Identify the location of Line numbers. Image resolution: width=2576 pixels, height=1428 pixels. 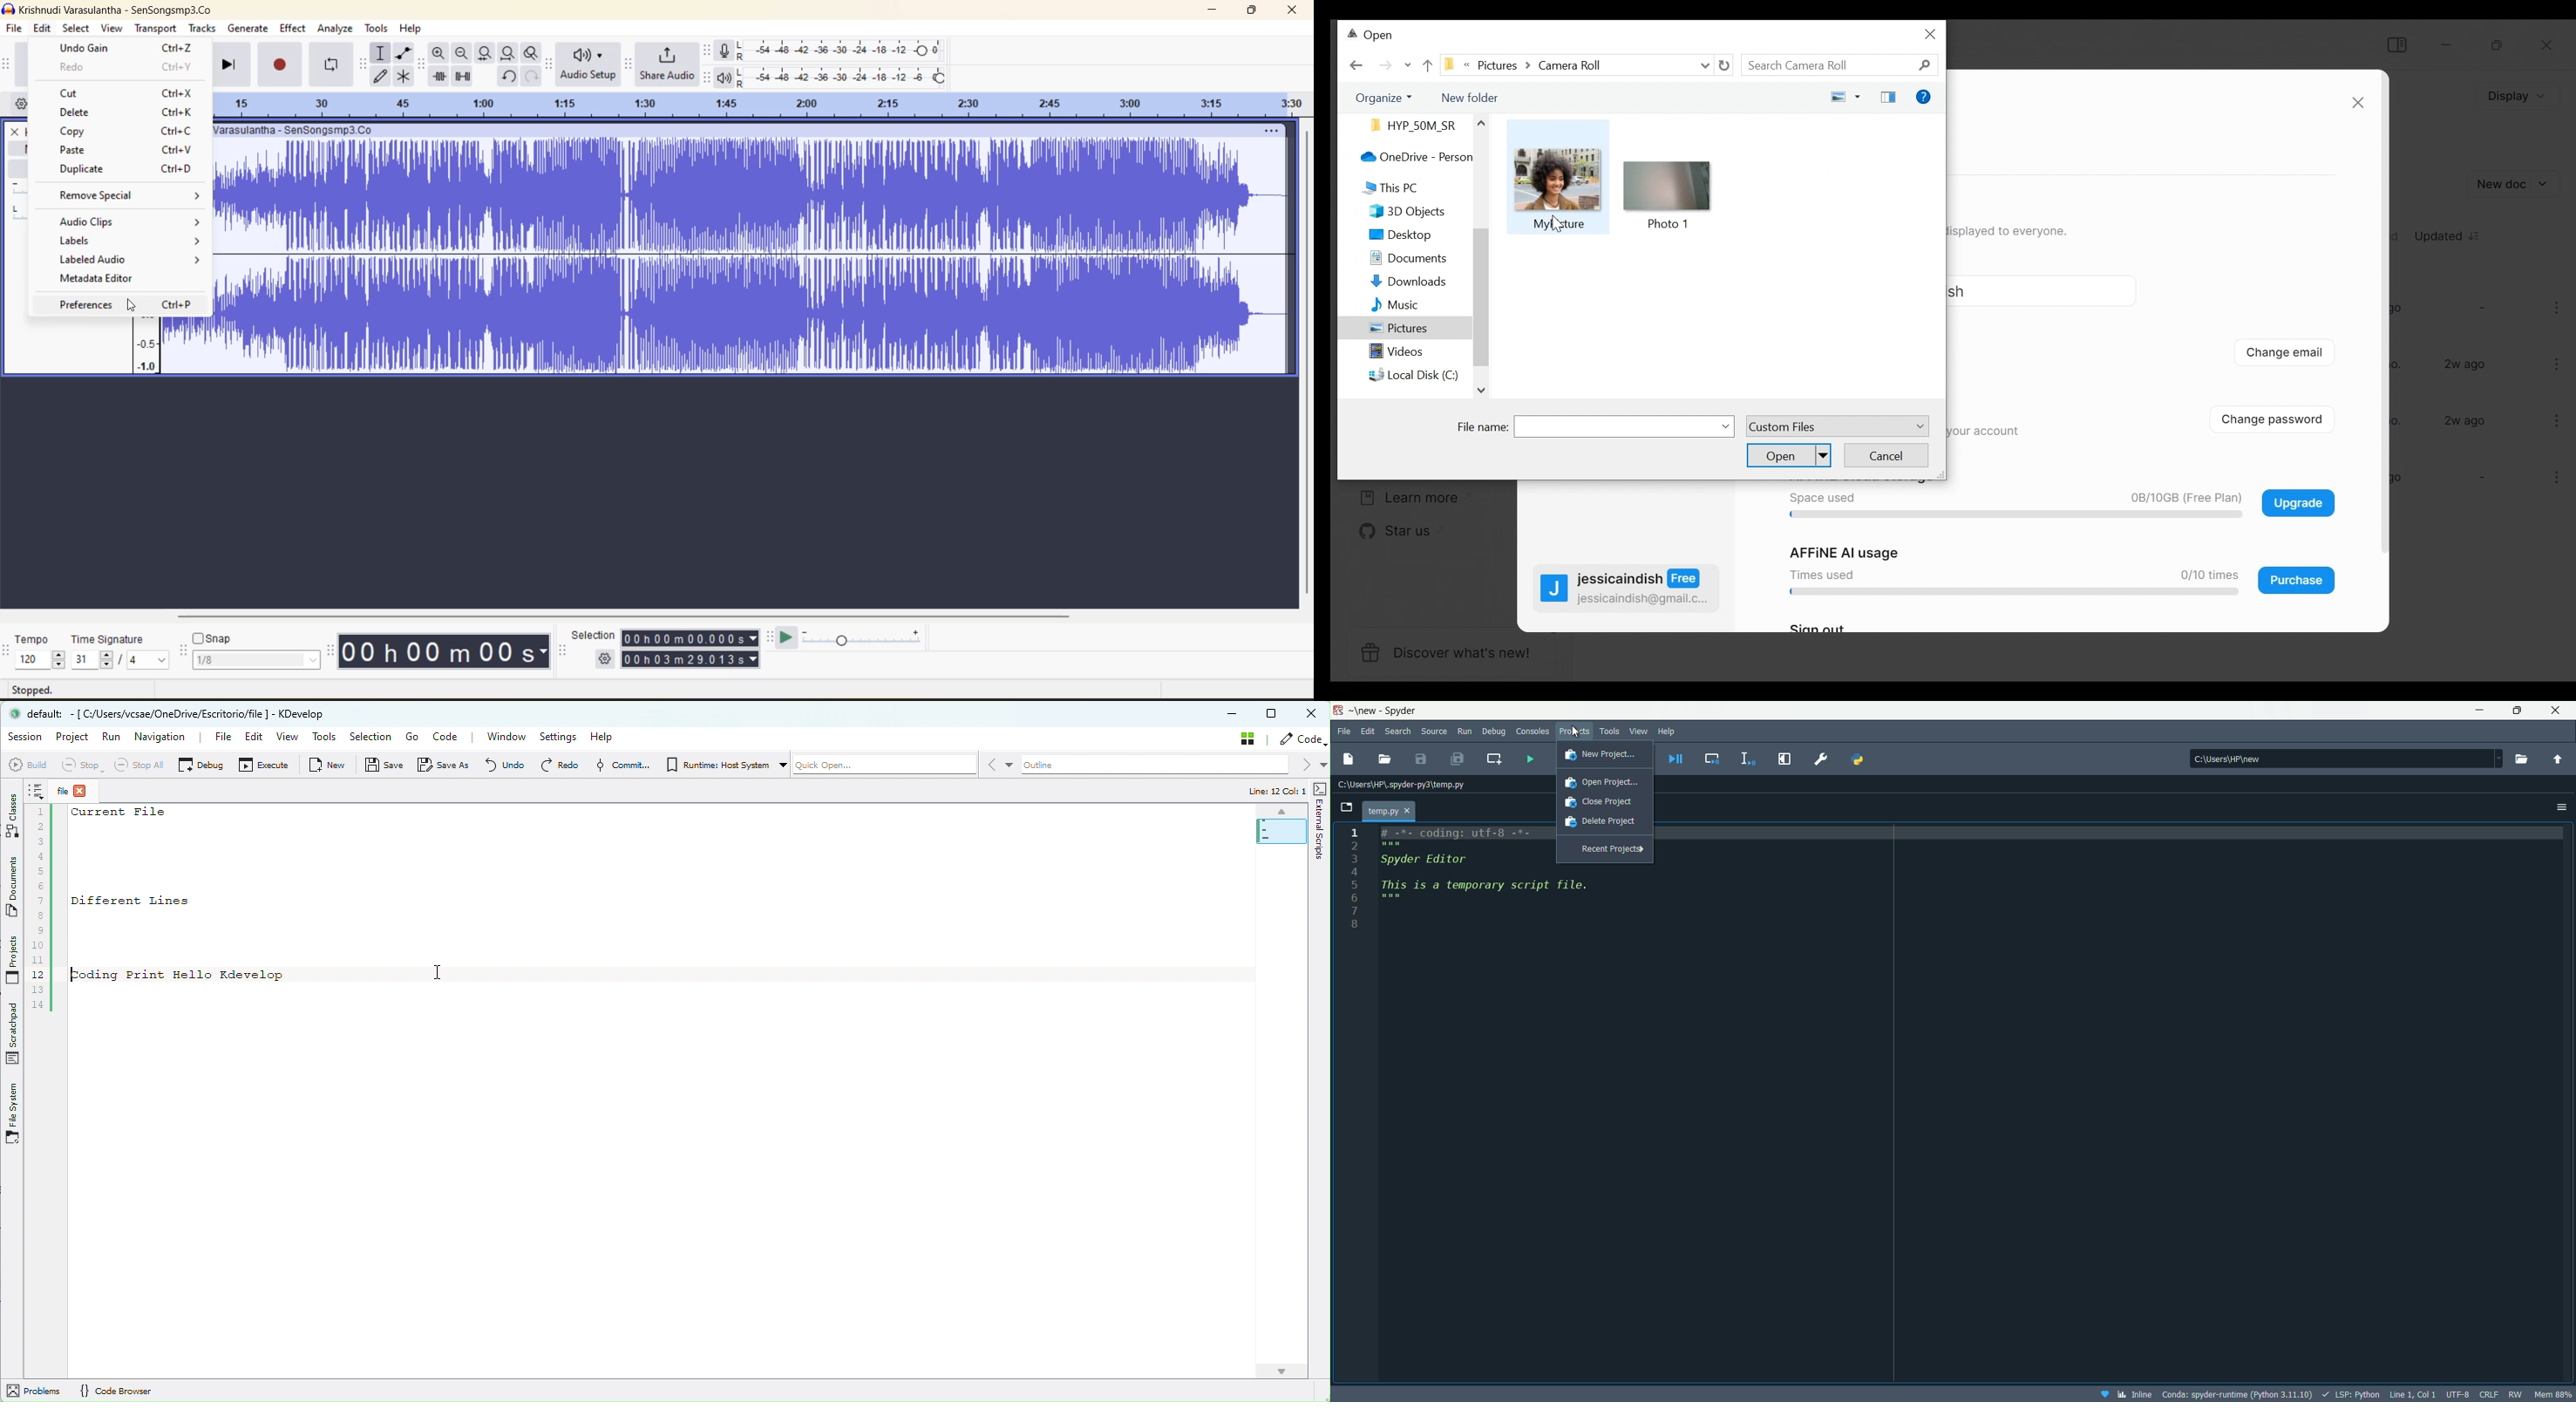
(1354, 878).